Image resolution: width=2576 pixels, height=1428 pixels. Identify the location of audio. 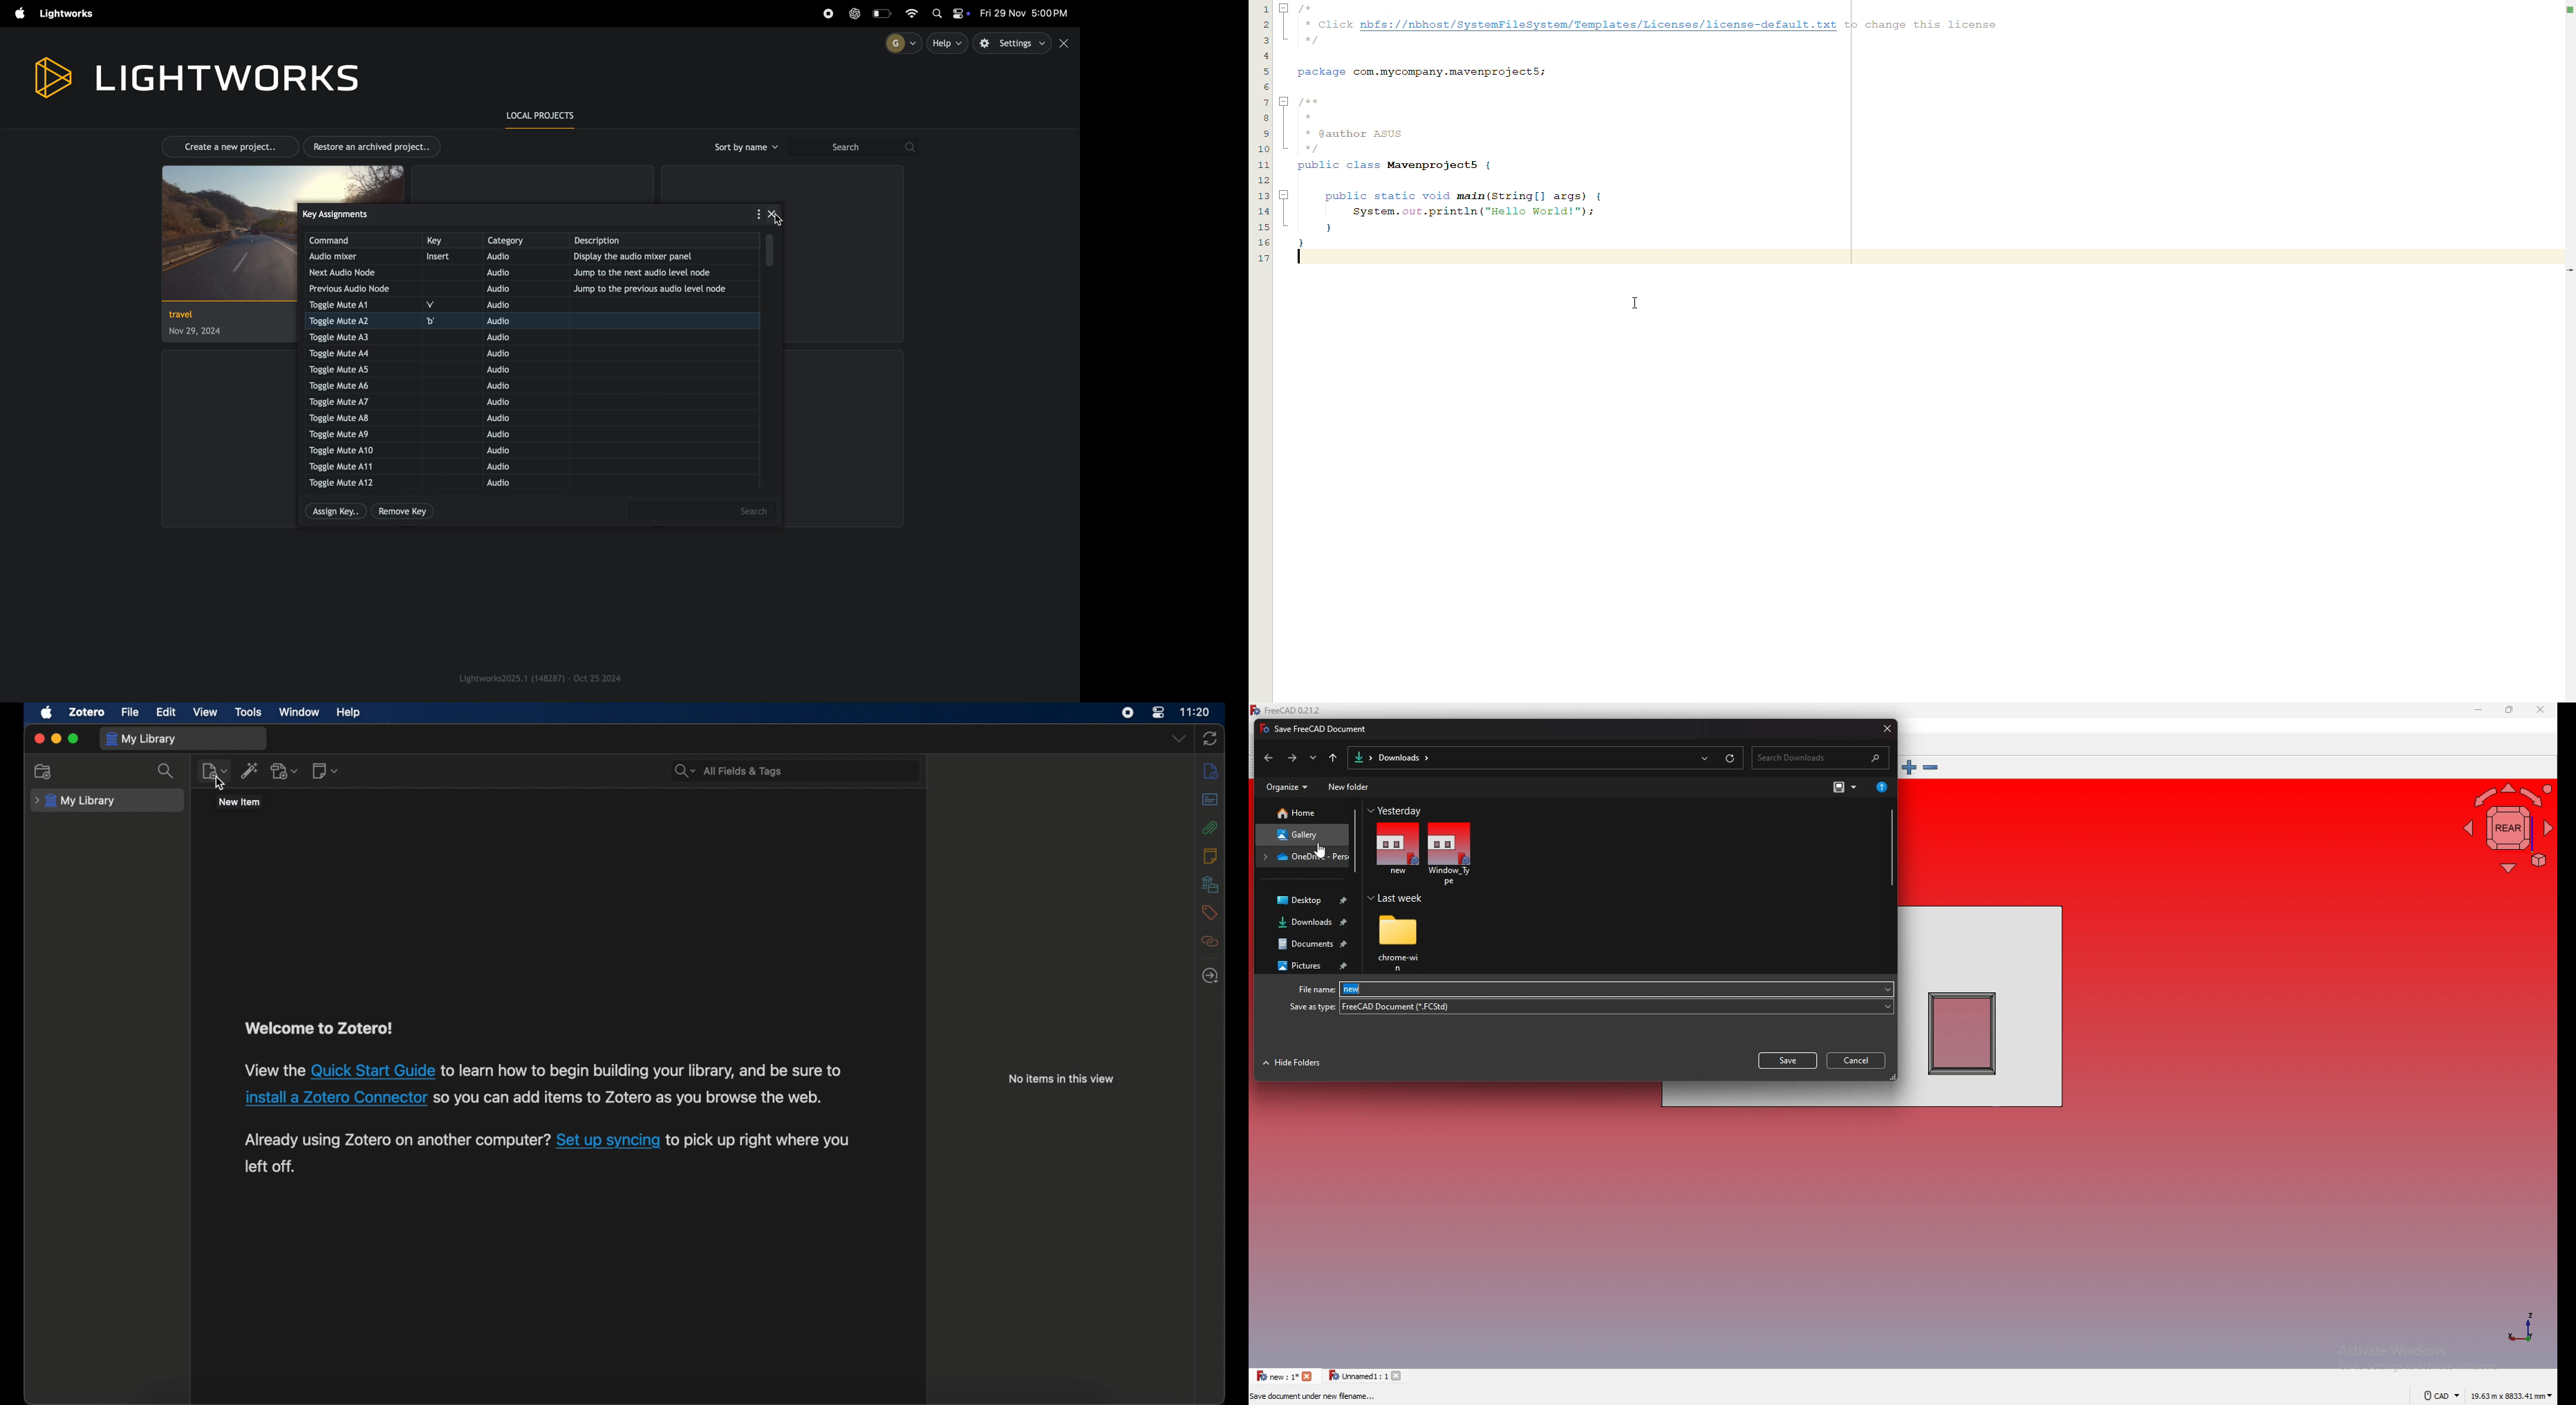
(504, 388).